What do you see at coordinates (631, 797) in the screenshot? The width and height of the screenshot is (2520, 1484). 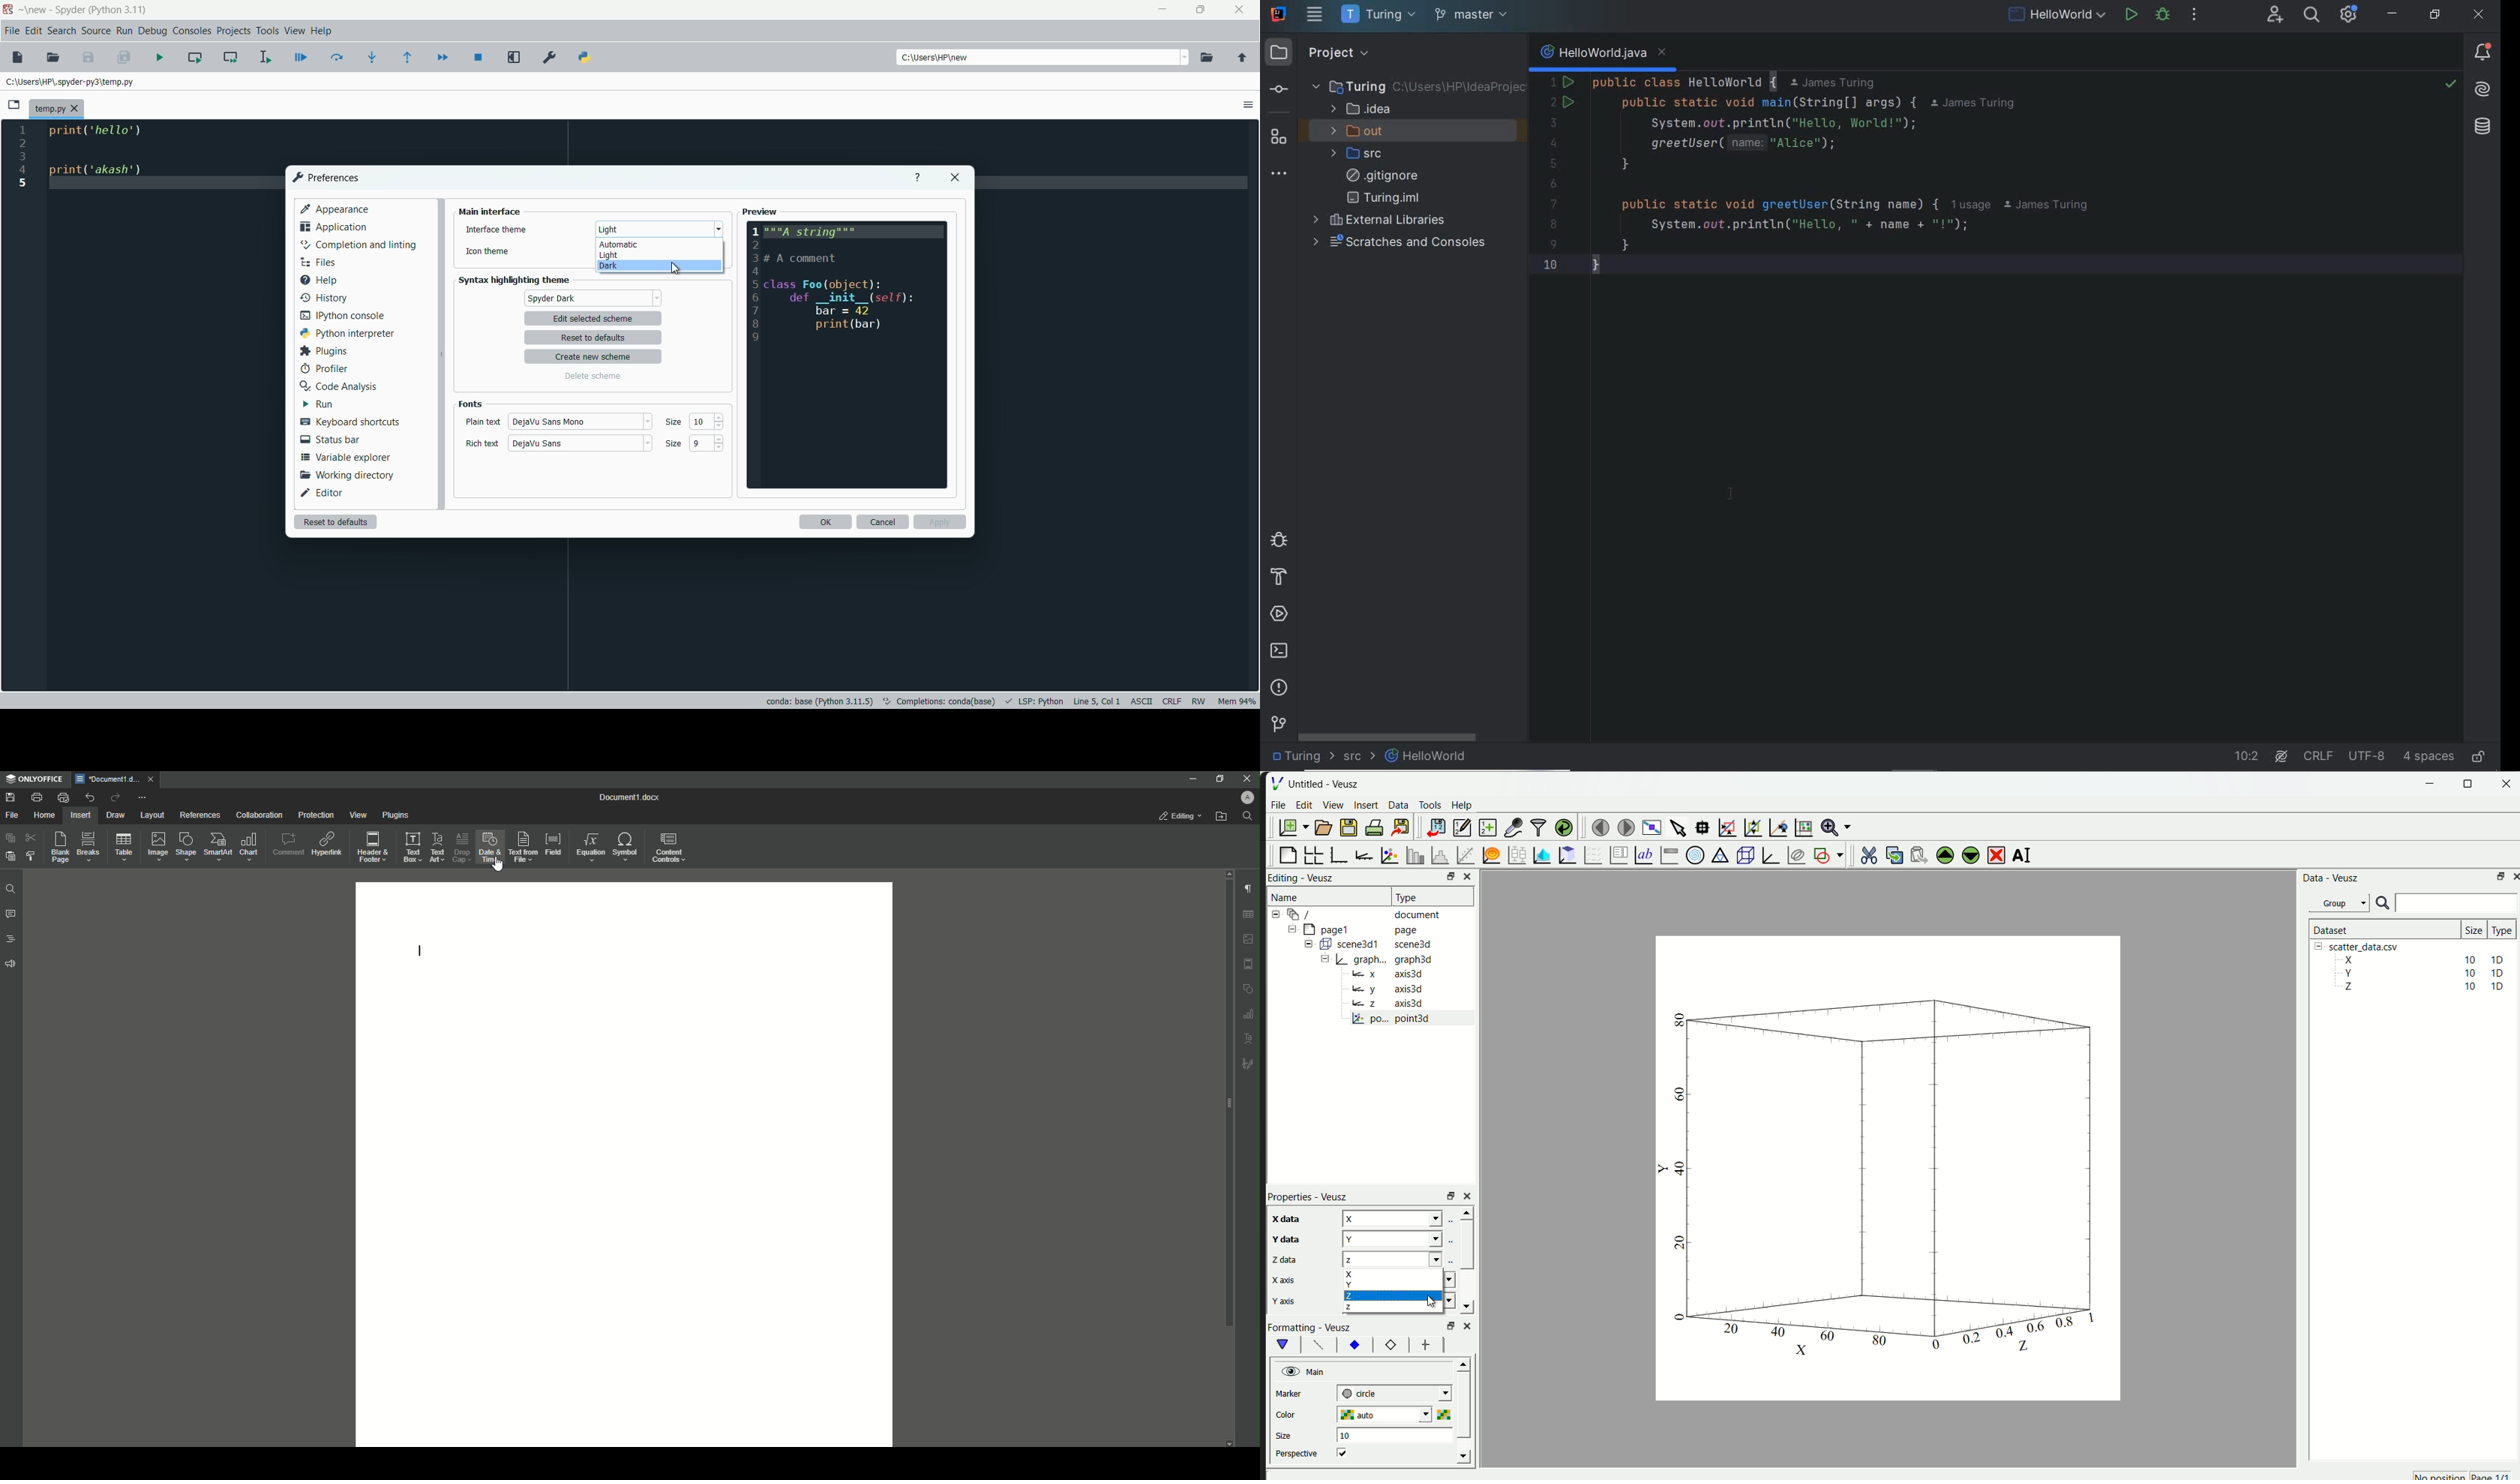 I see `Document1.docx` at bounding box center [631, 797].